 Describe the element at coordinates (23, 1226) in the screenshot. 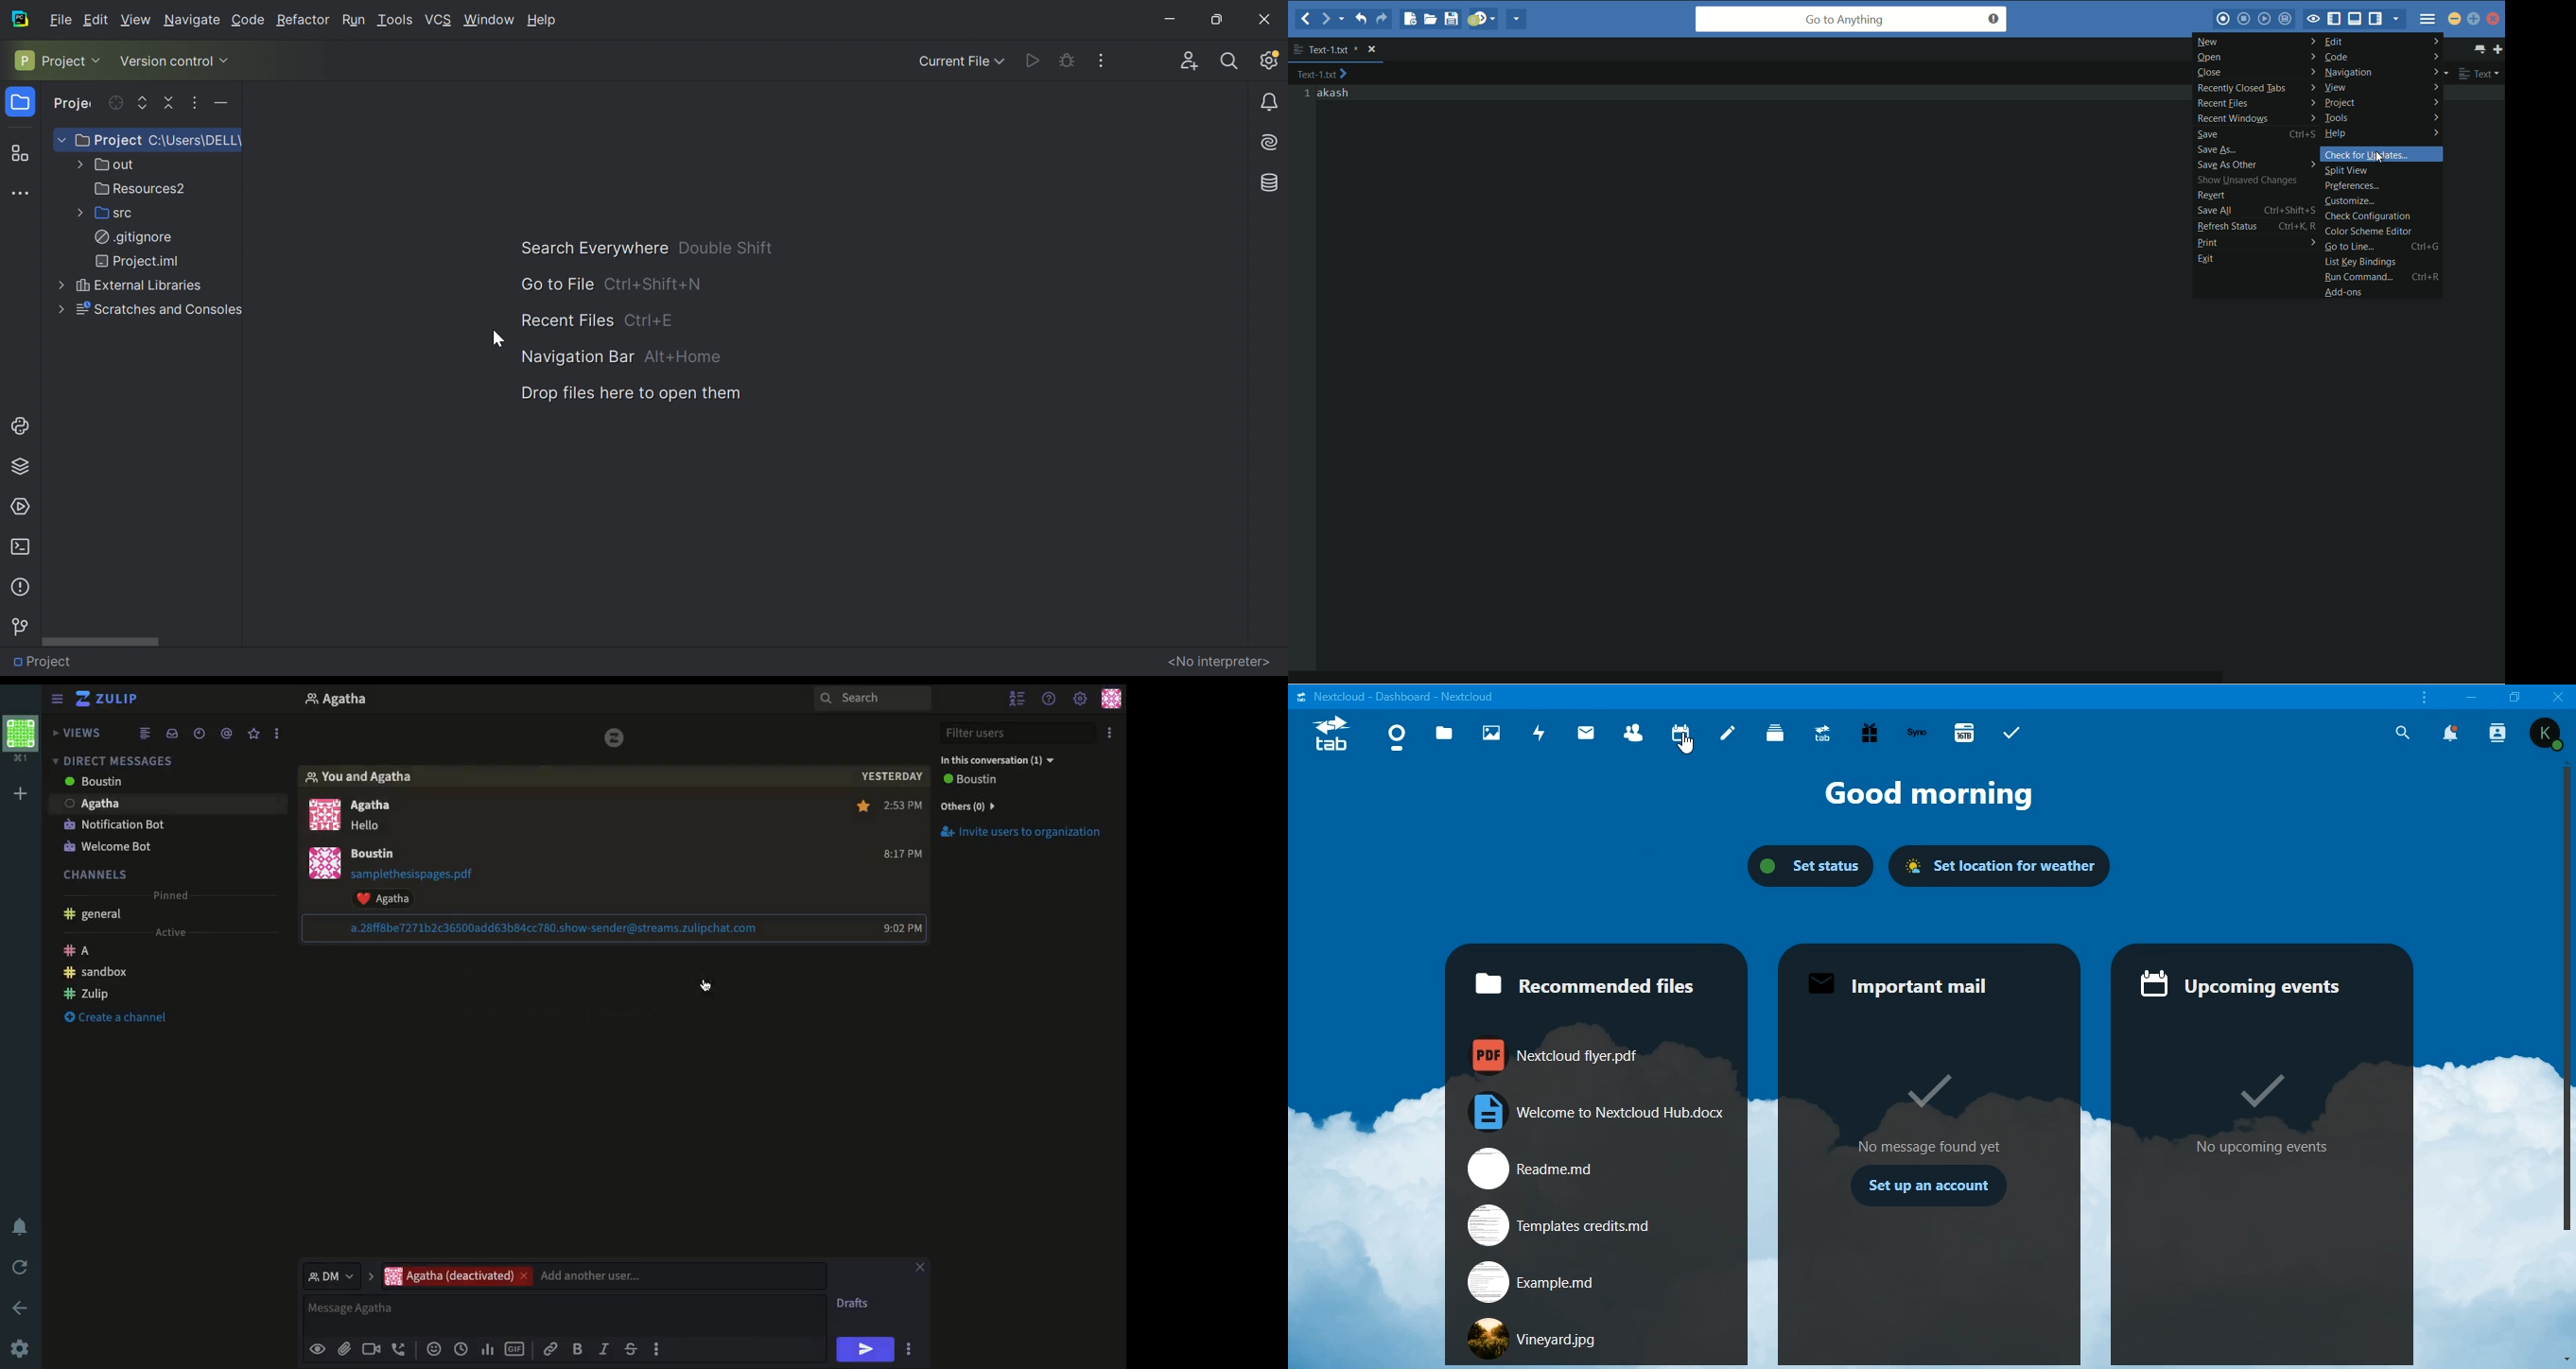

I see `Notification` at that location.